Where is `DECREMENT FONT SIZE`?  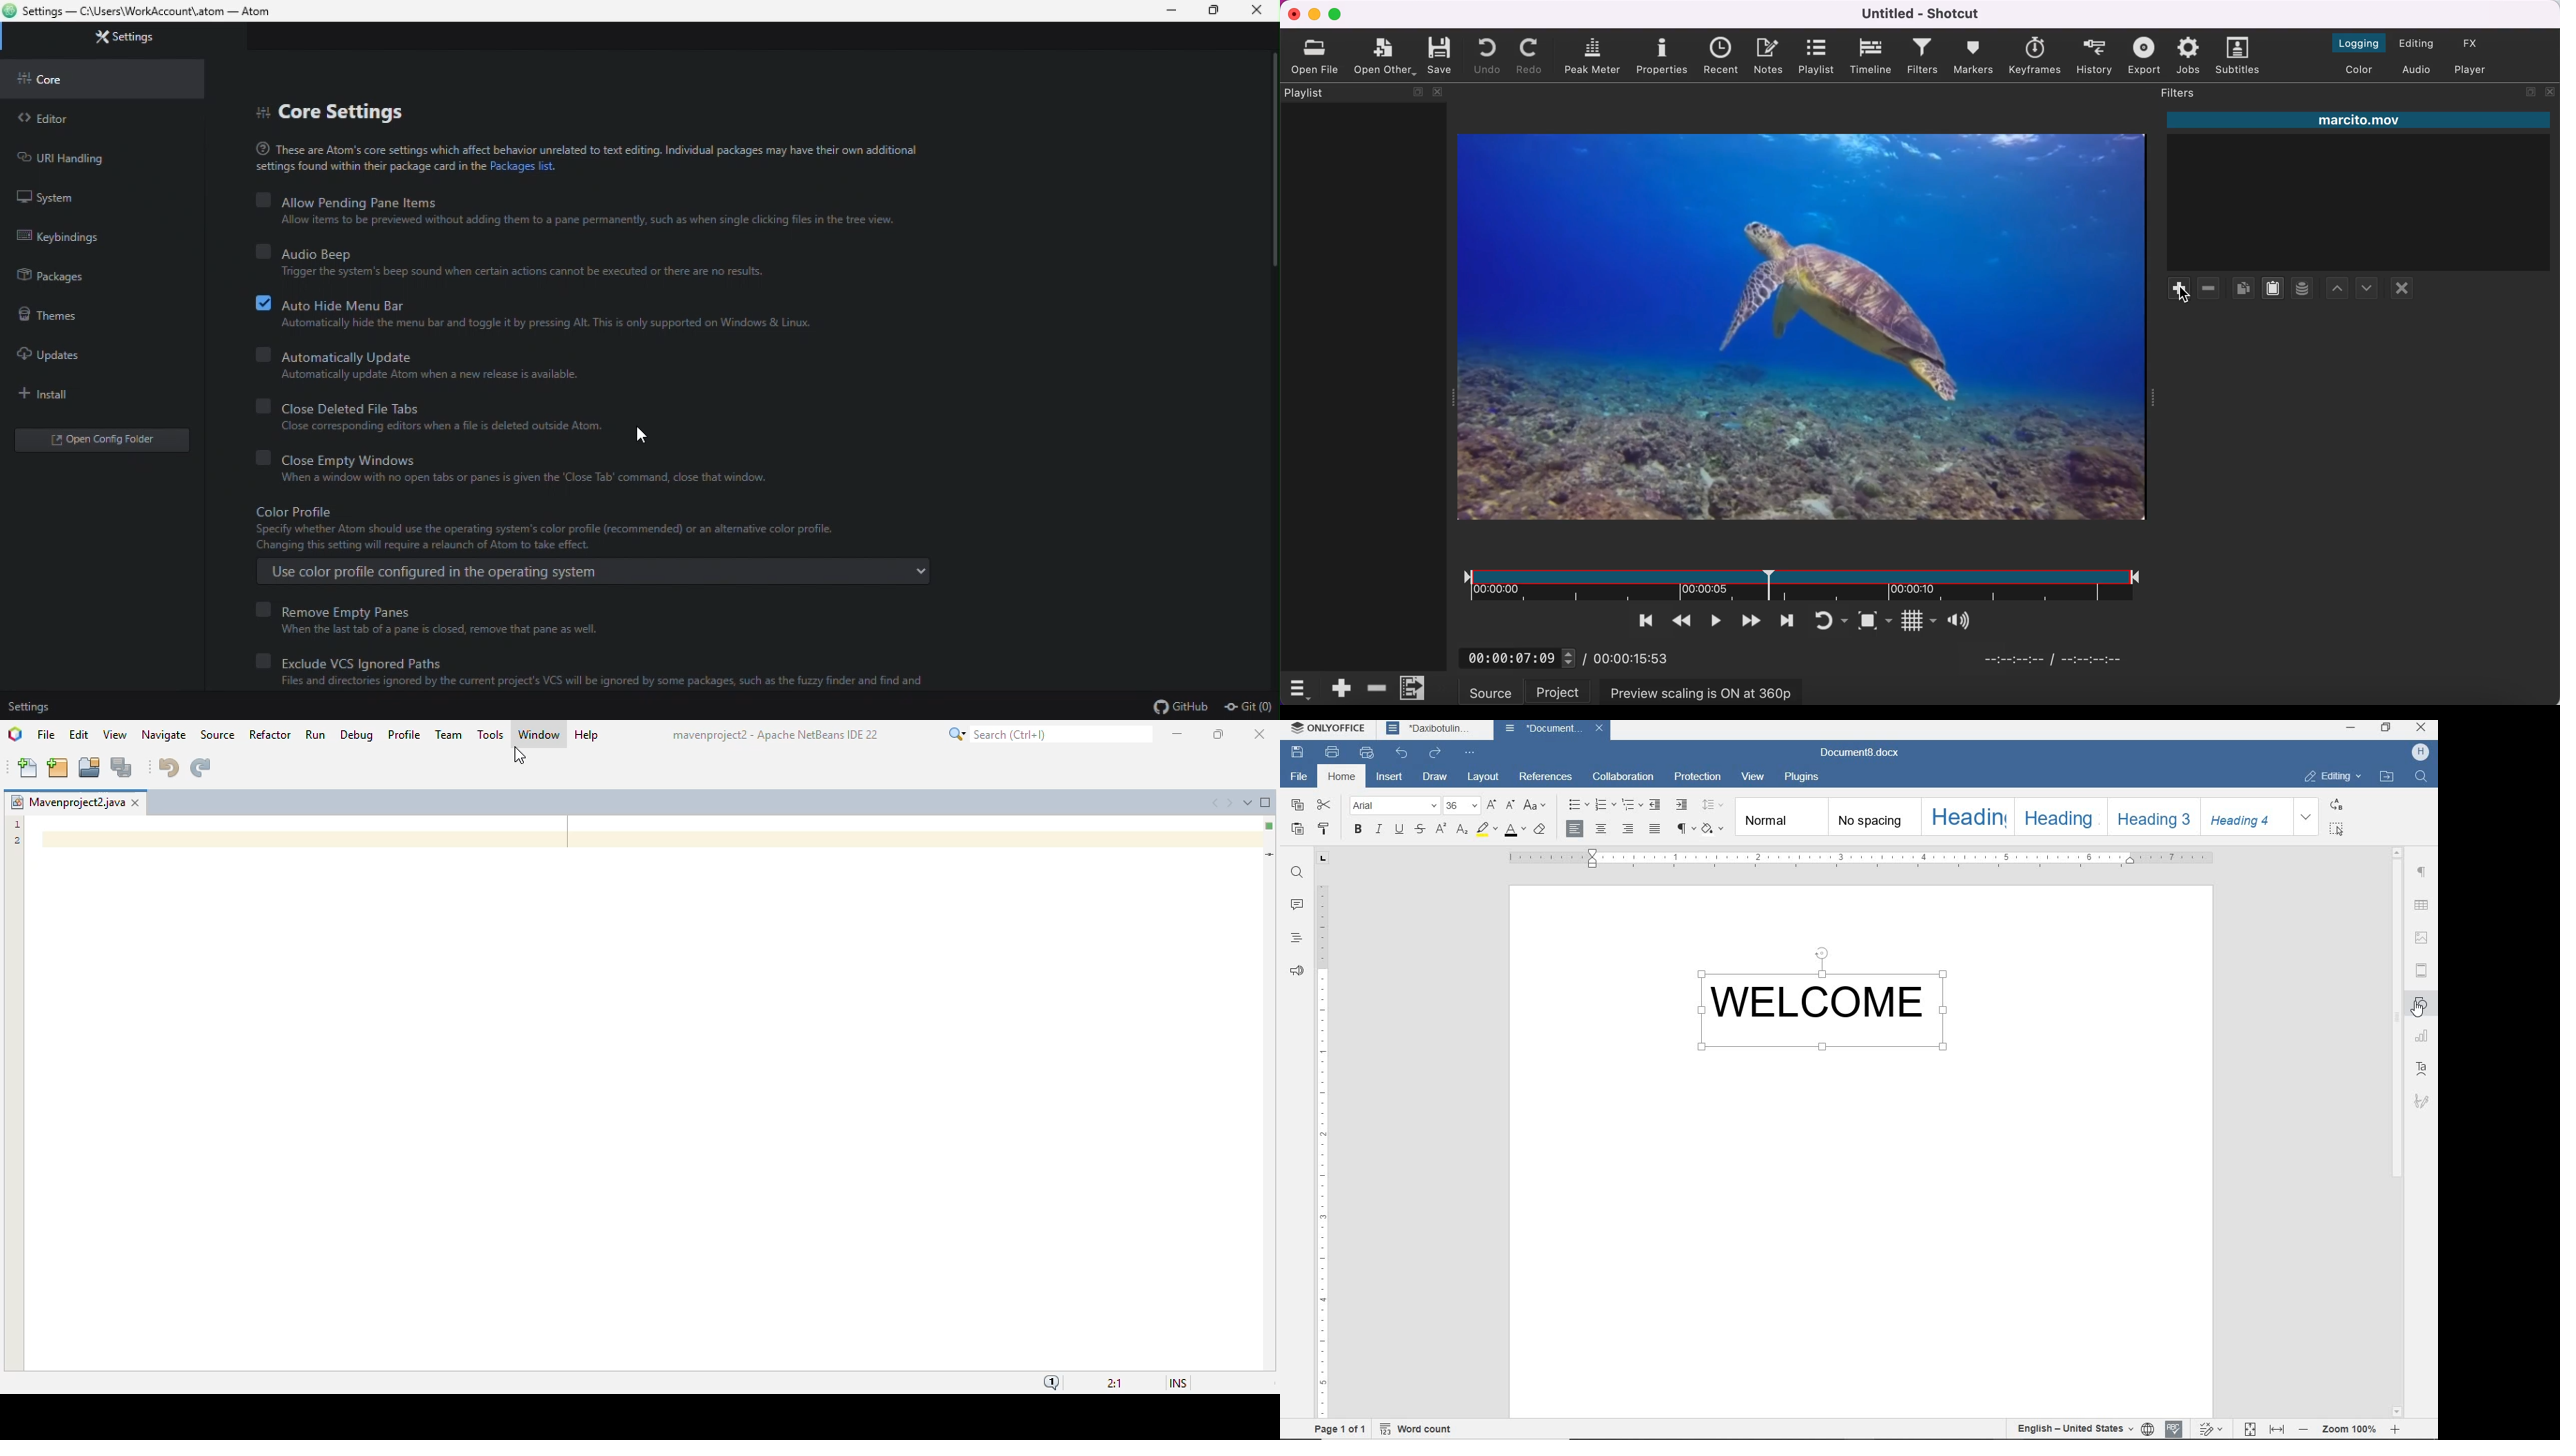 DECREMENT FONT SIZE is located at coordinates (1511, 806).